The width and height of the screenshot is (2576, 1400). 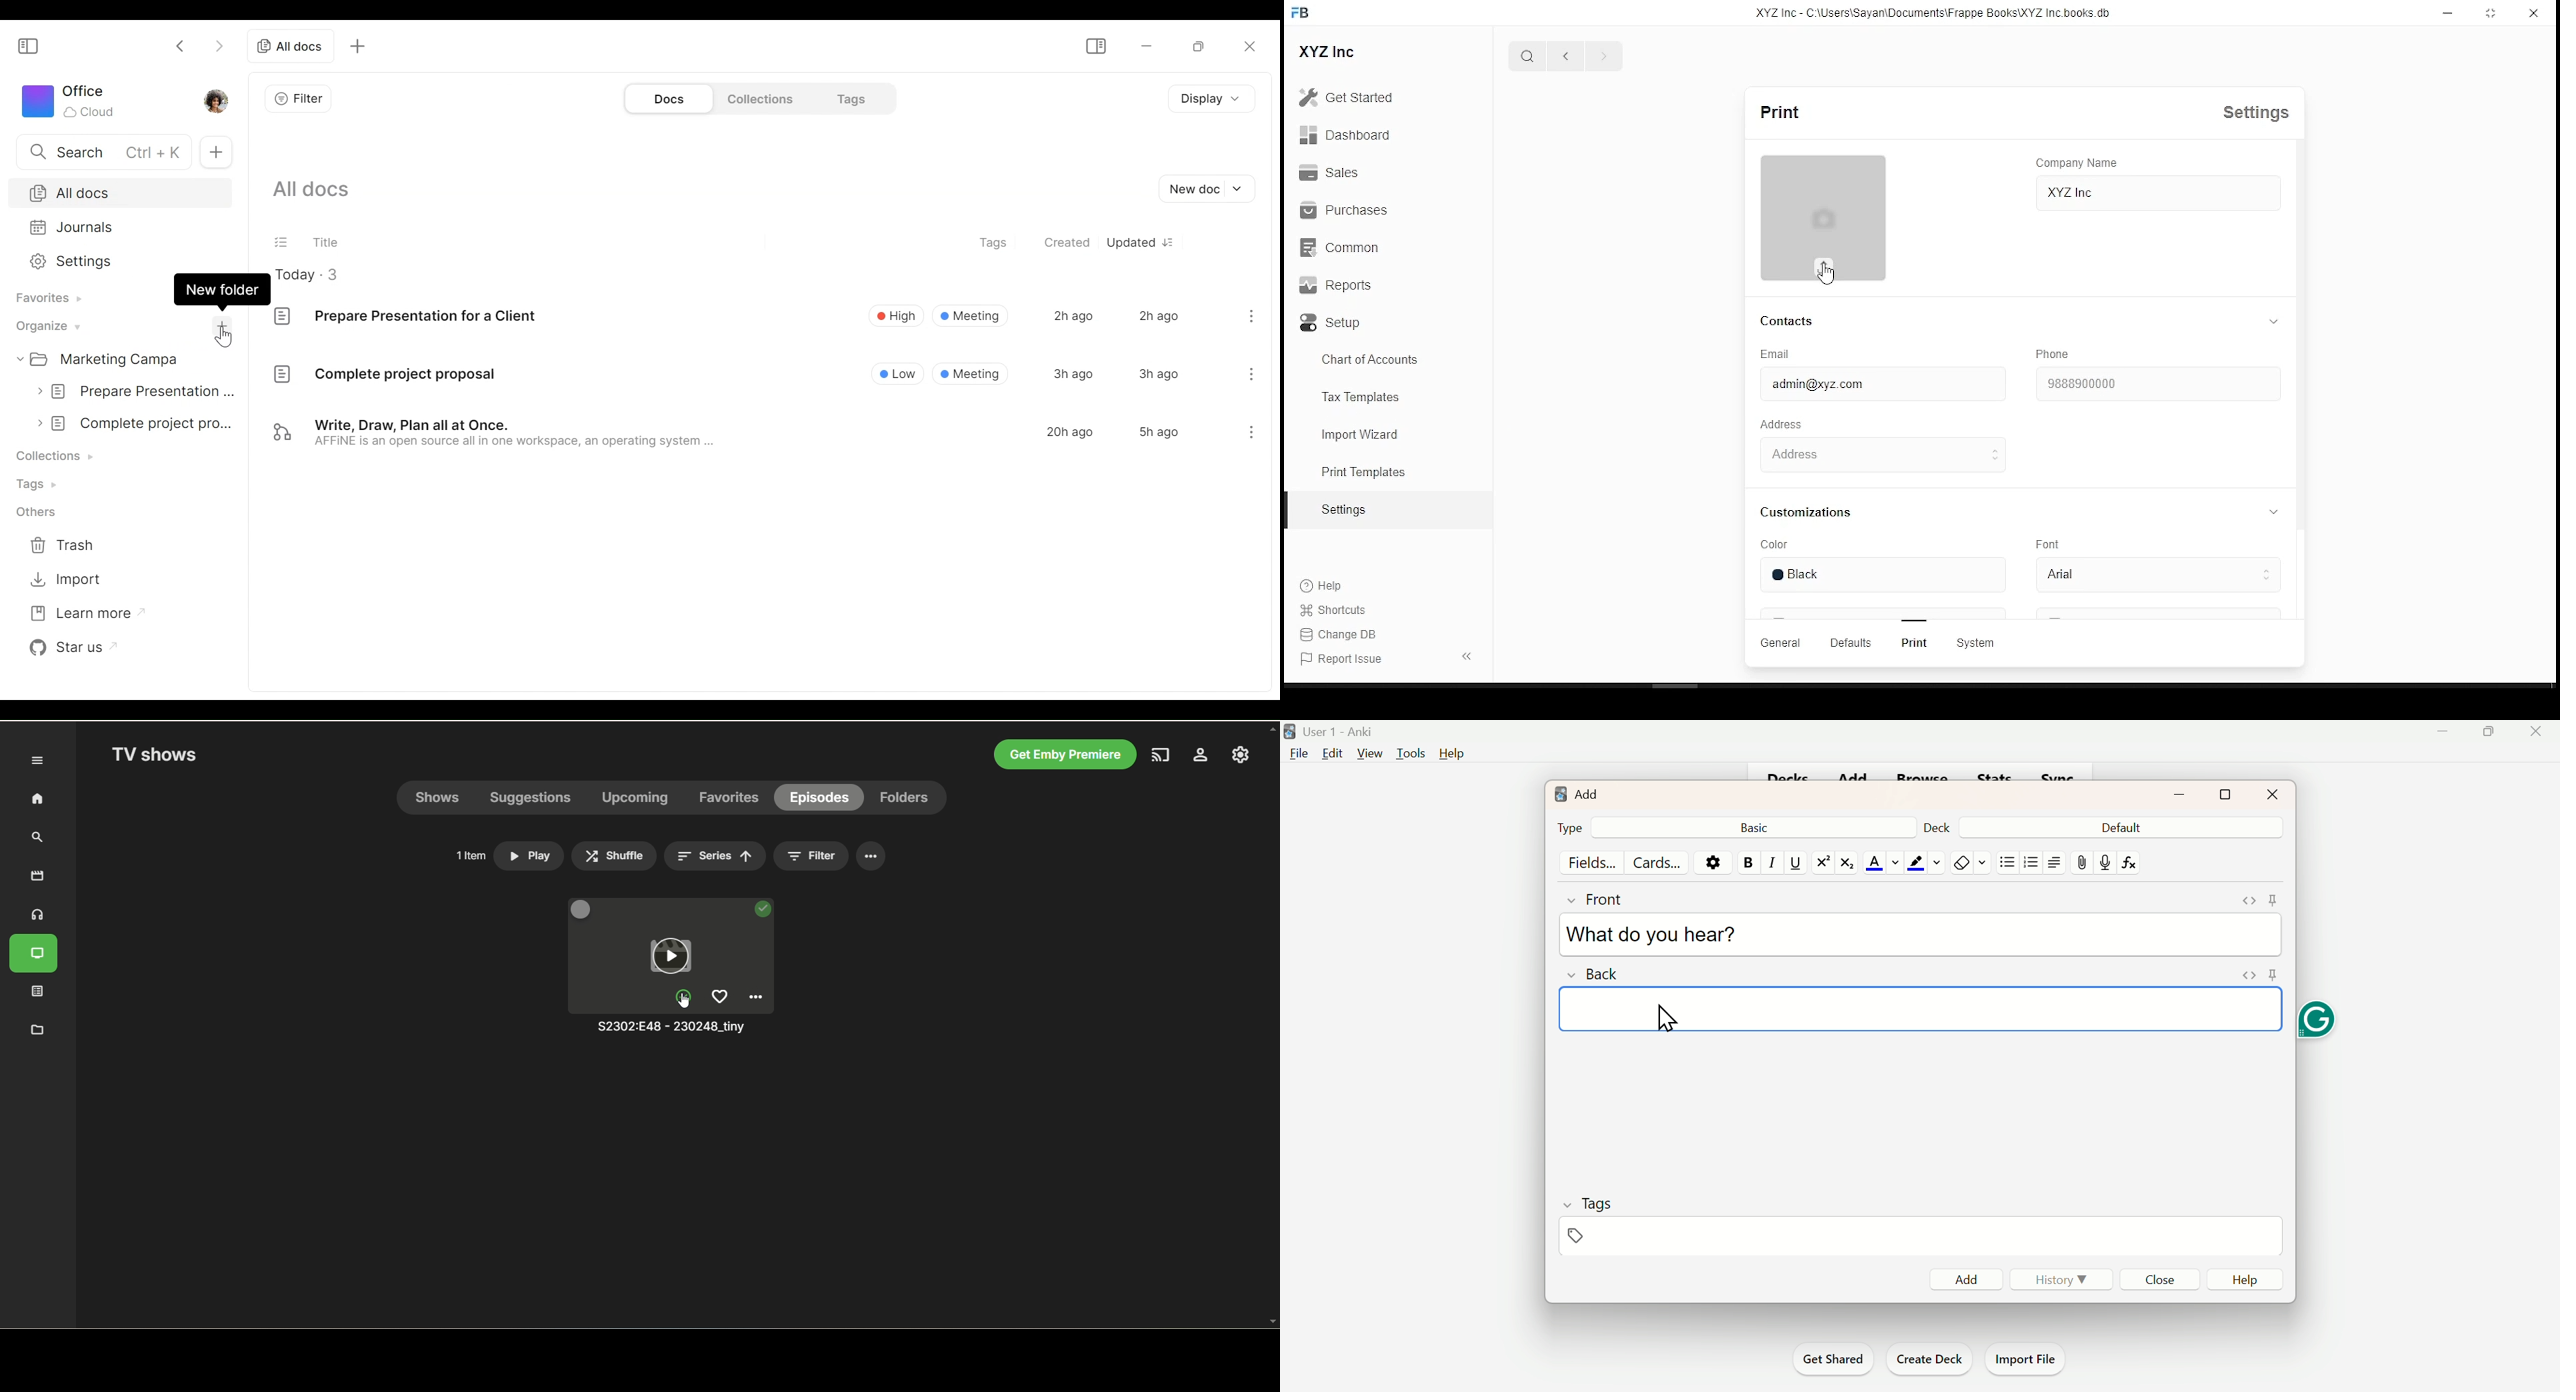 I want to click on Italiac, so click(x=1771, y=861).